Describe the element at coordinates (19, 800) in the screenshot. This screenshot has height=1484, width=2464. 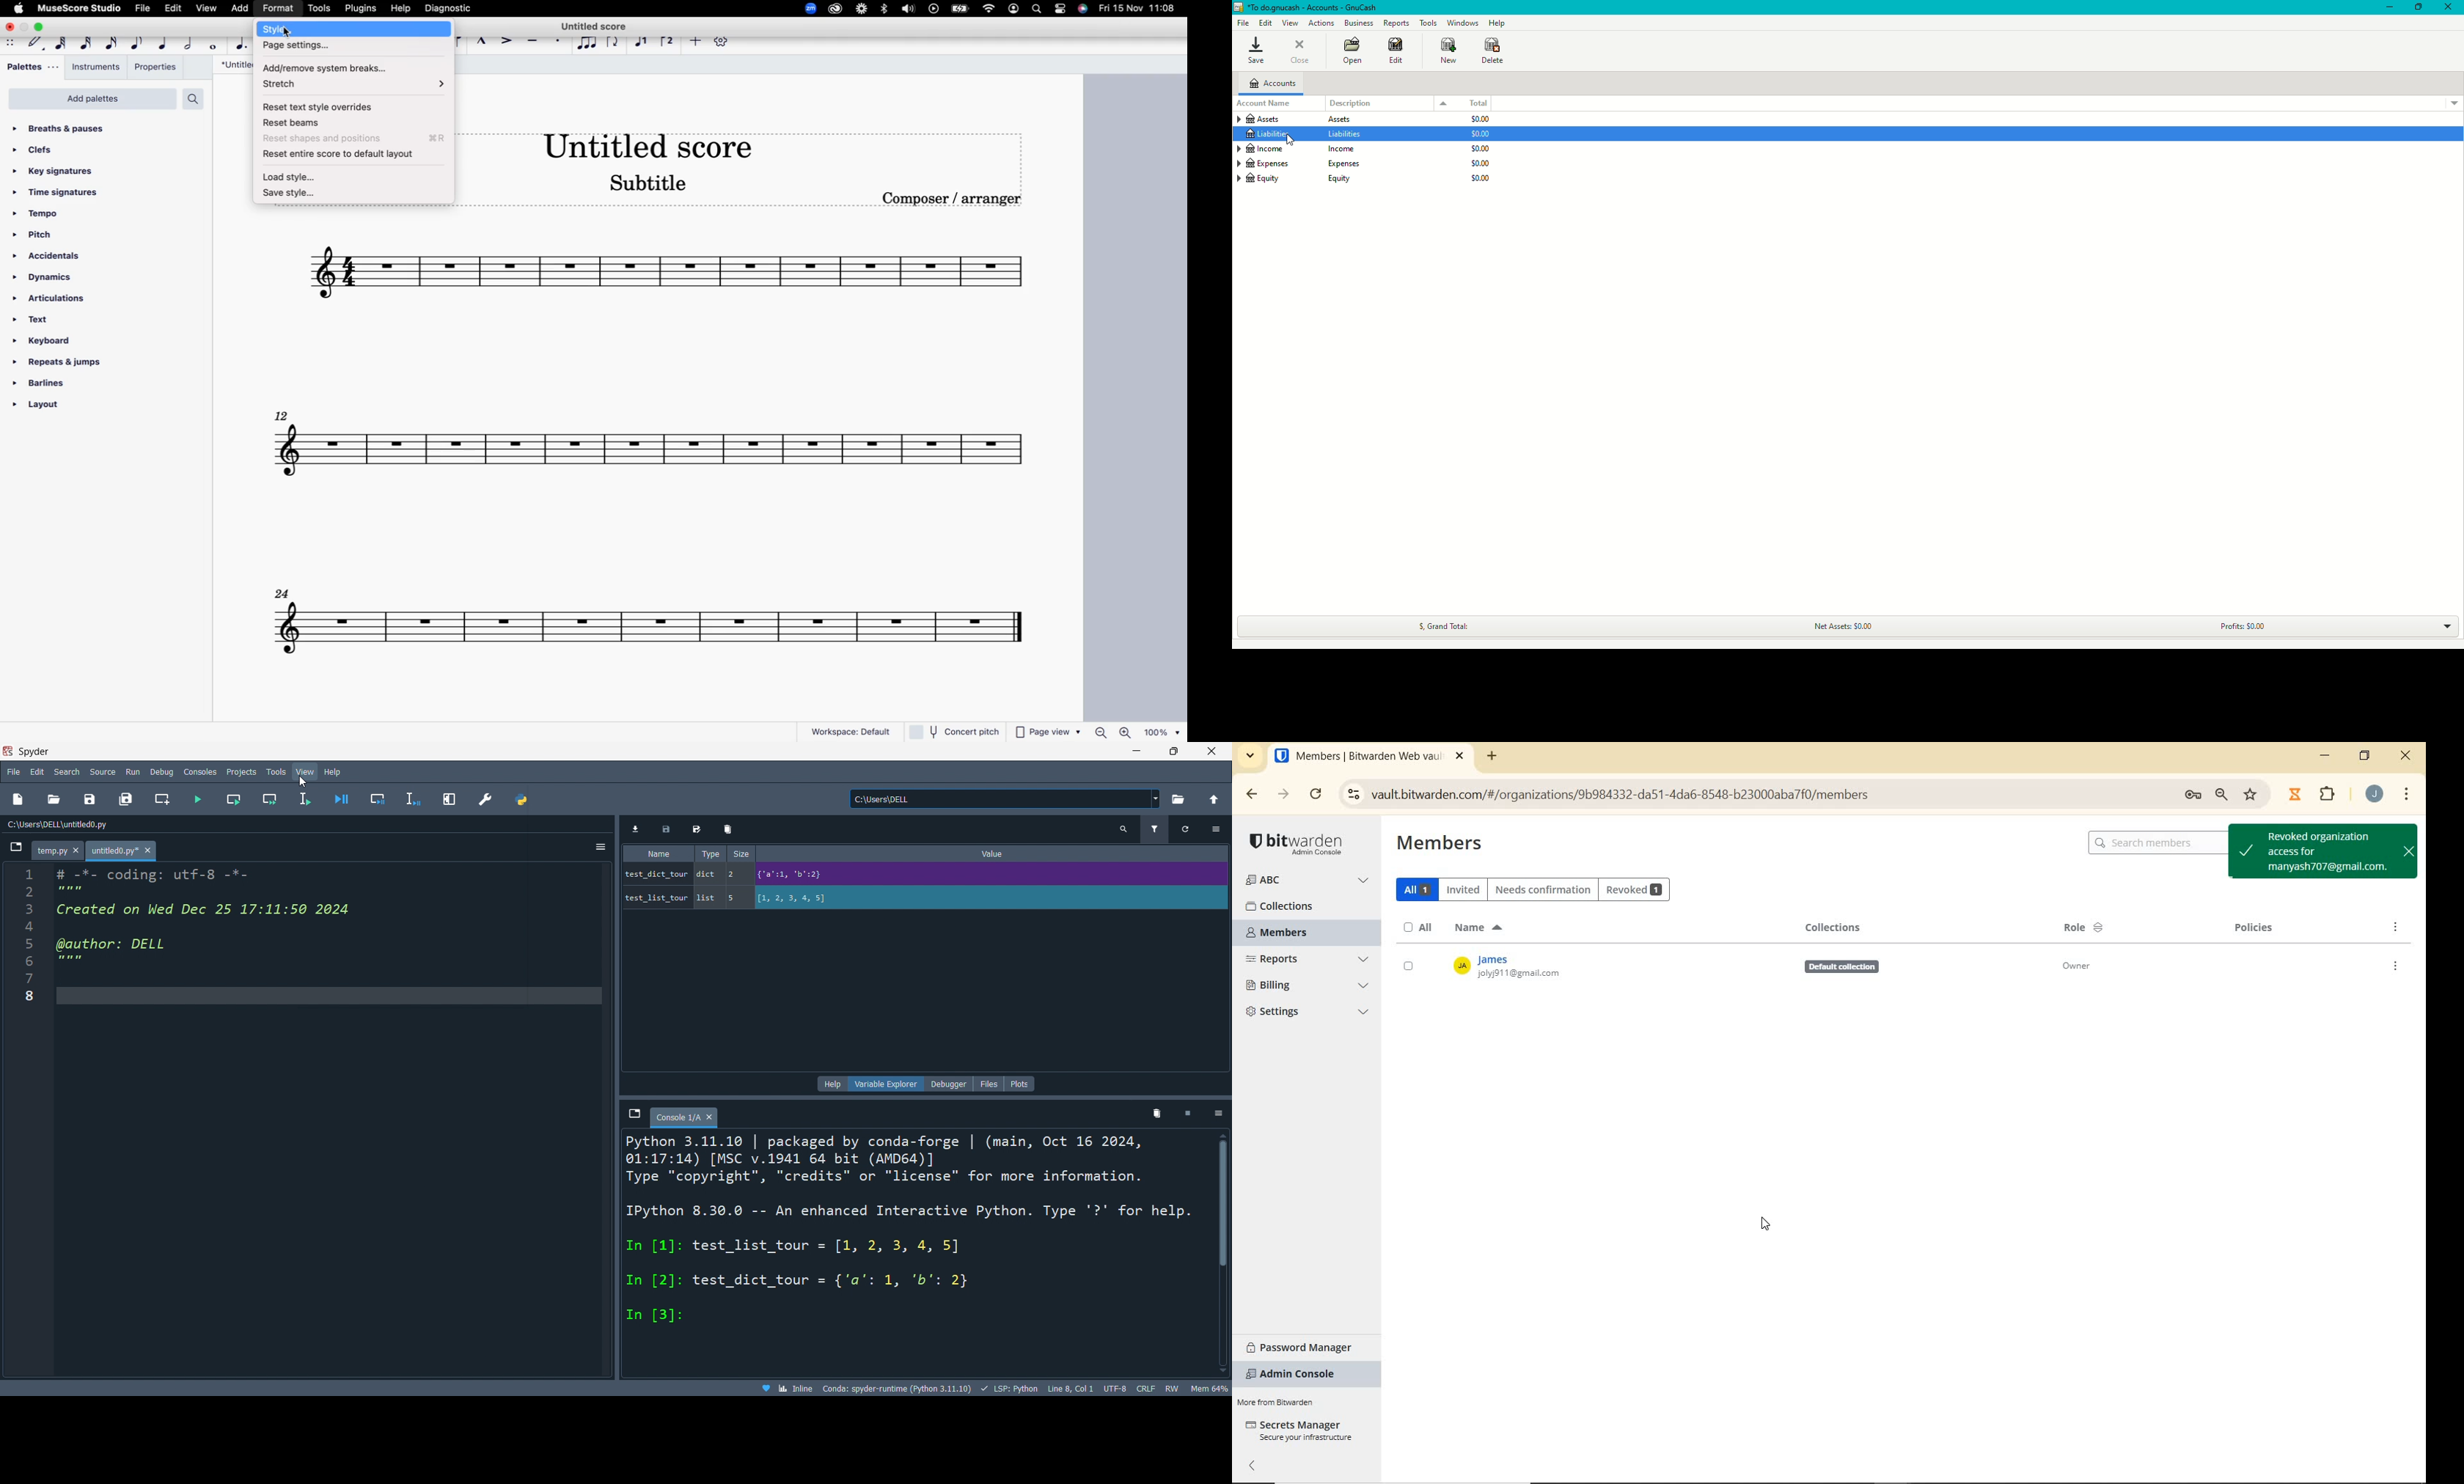
I see `new file` at that location.